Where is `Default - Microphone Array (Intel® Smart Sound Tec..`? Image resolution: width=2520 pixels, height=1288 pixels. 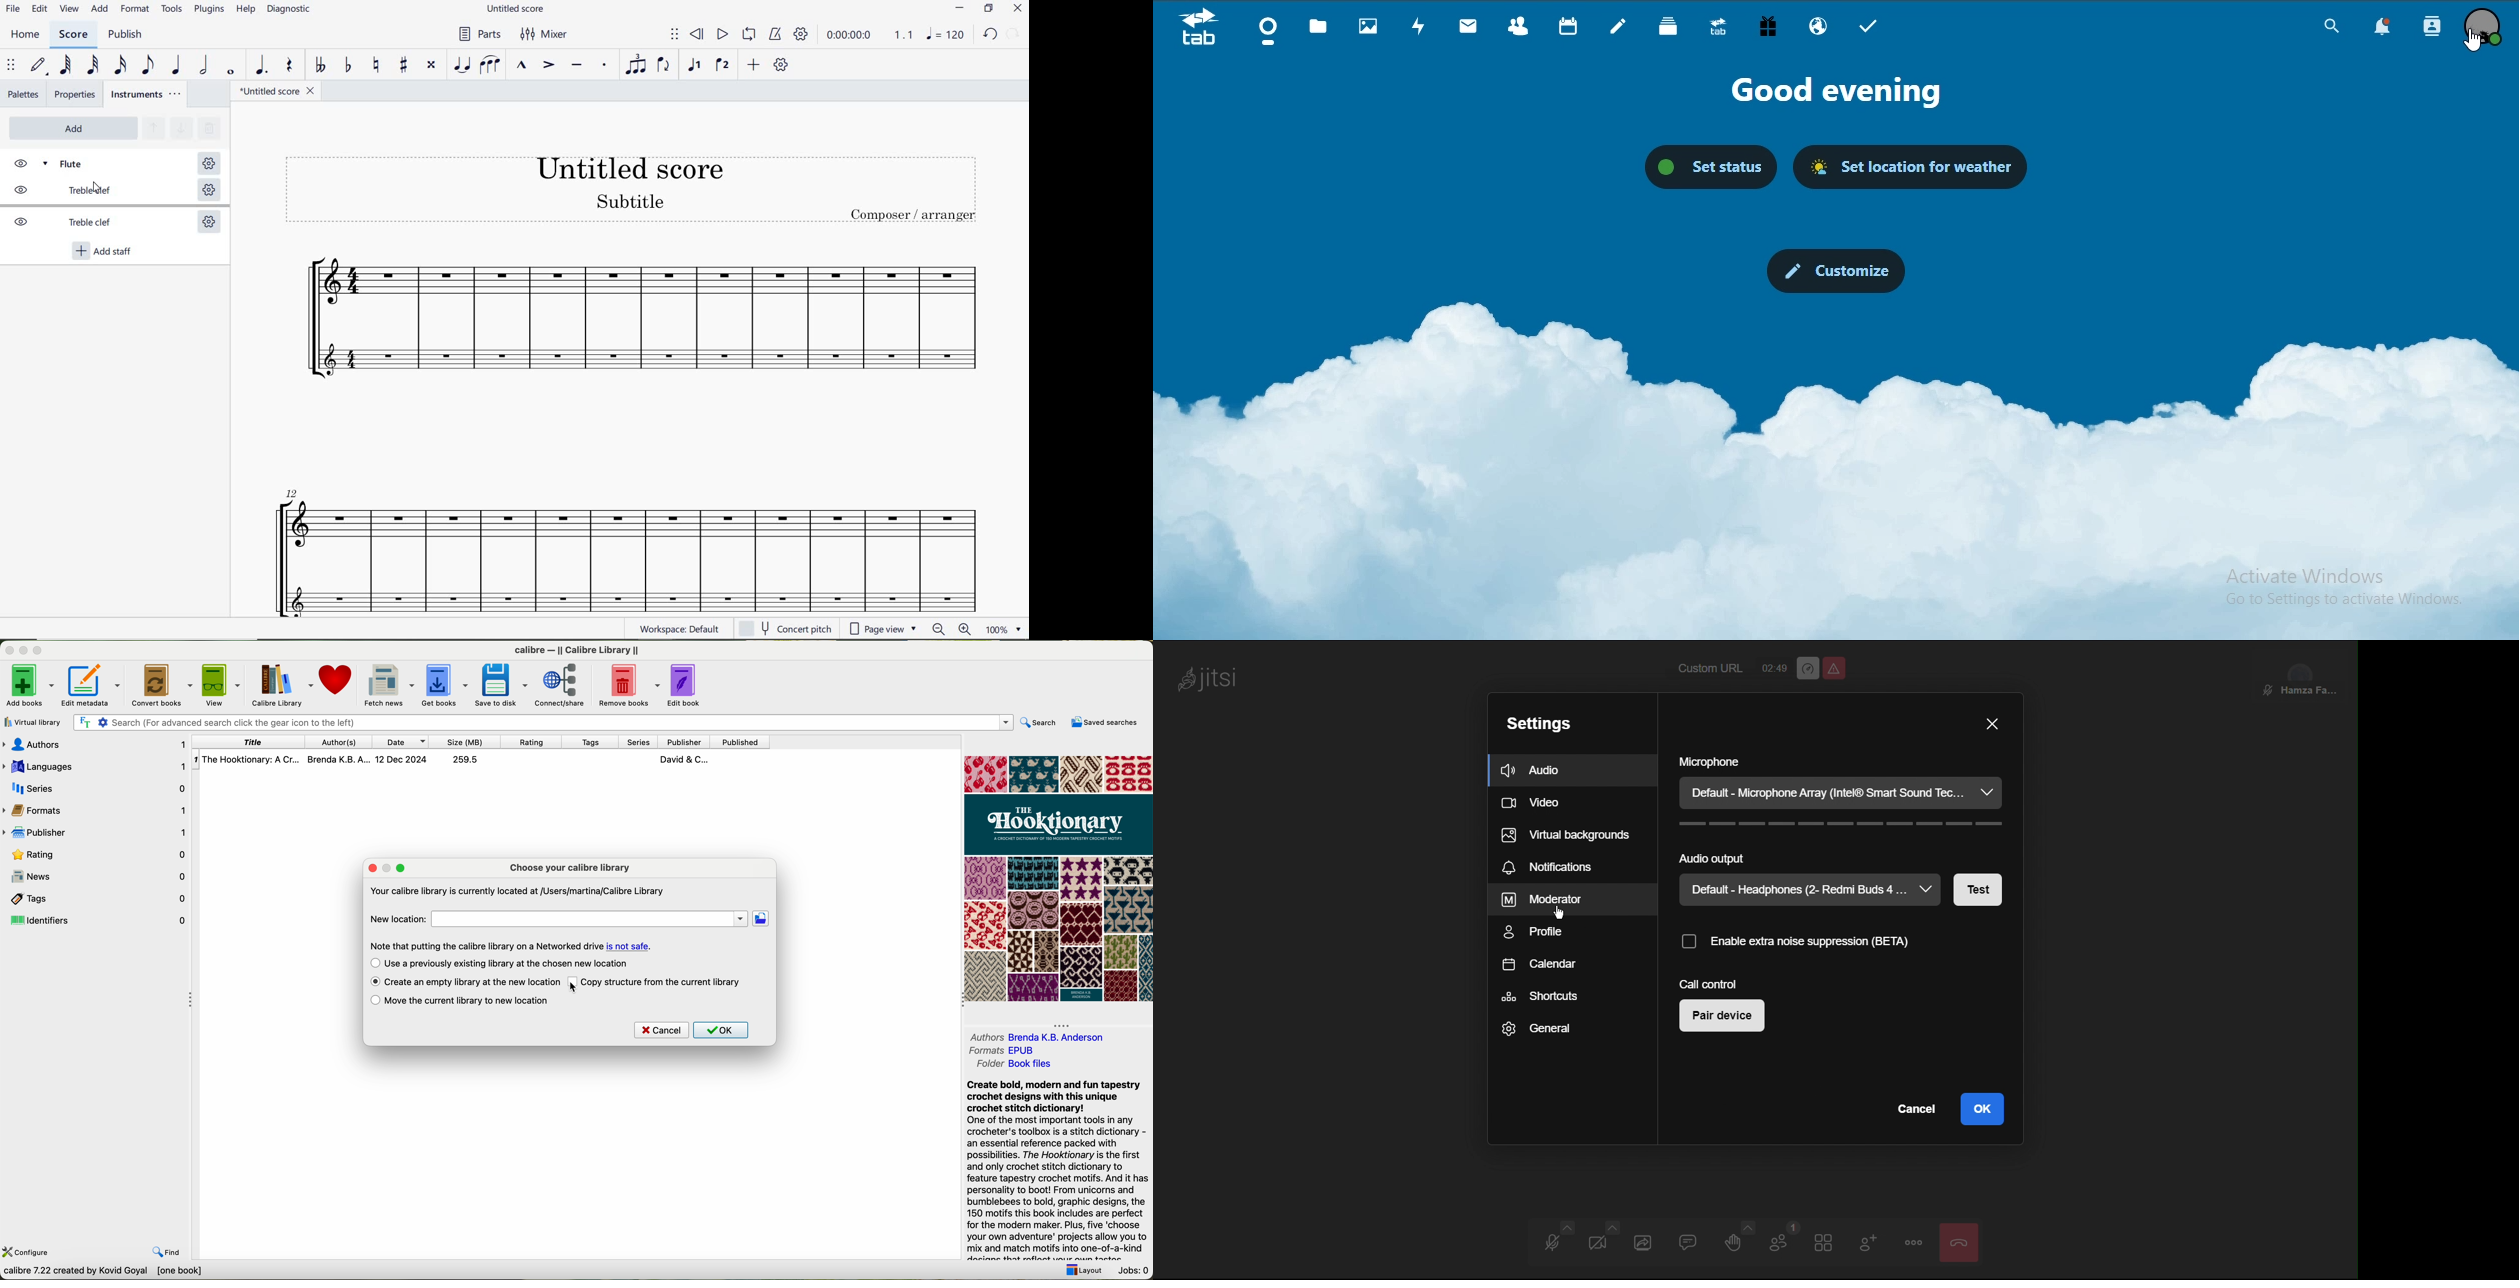
Default - Microphone Array (Intel® Smart Sound Tec.. is located at coordinates (1839, 794).